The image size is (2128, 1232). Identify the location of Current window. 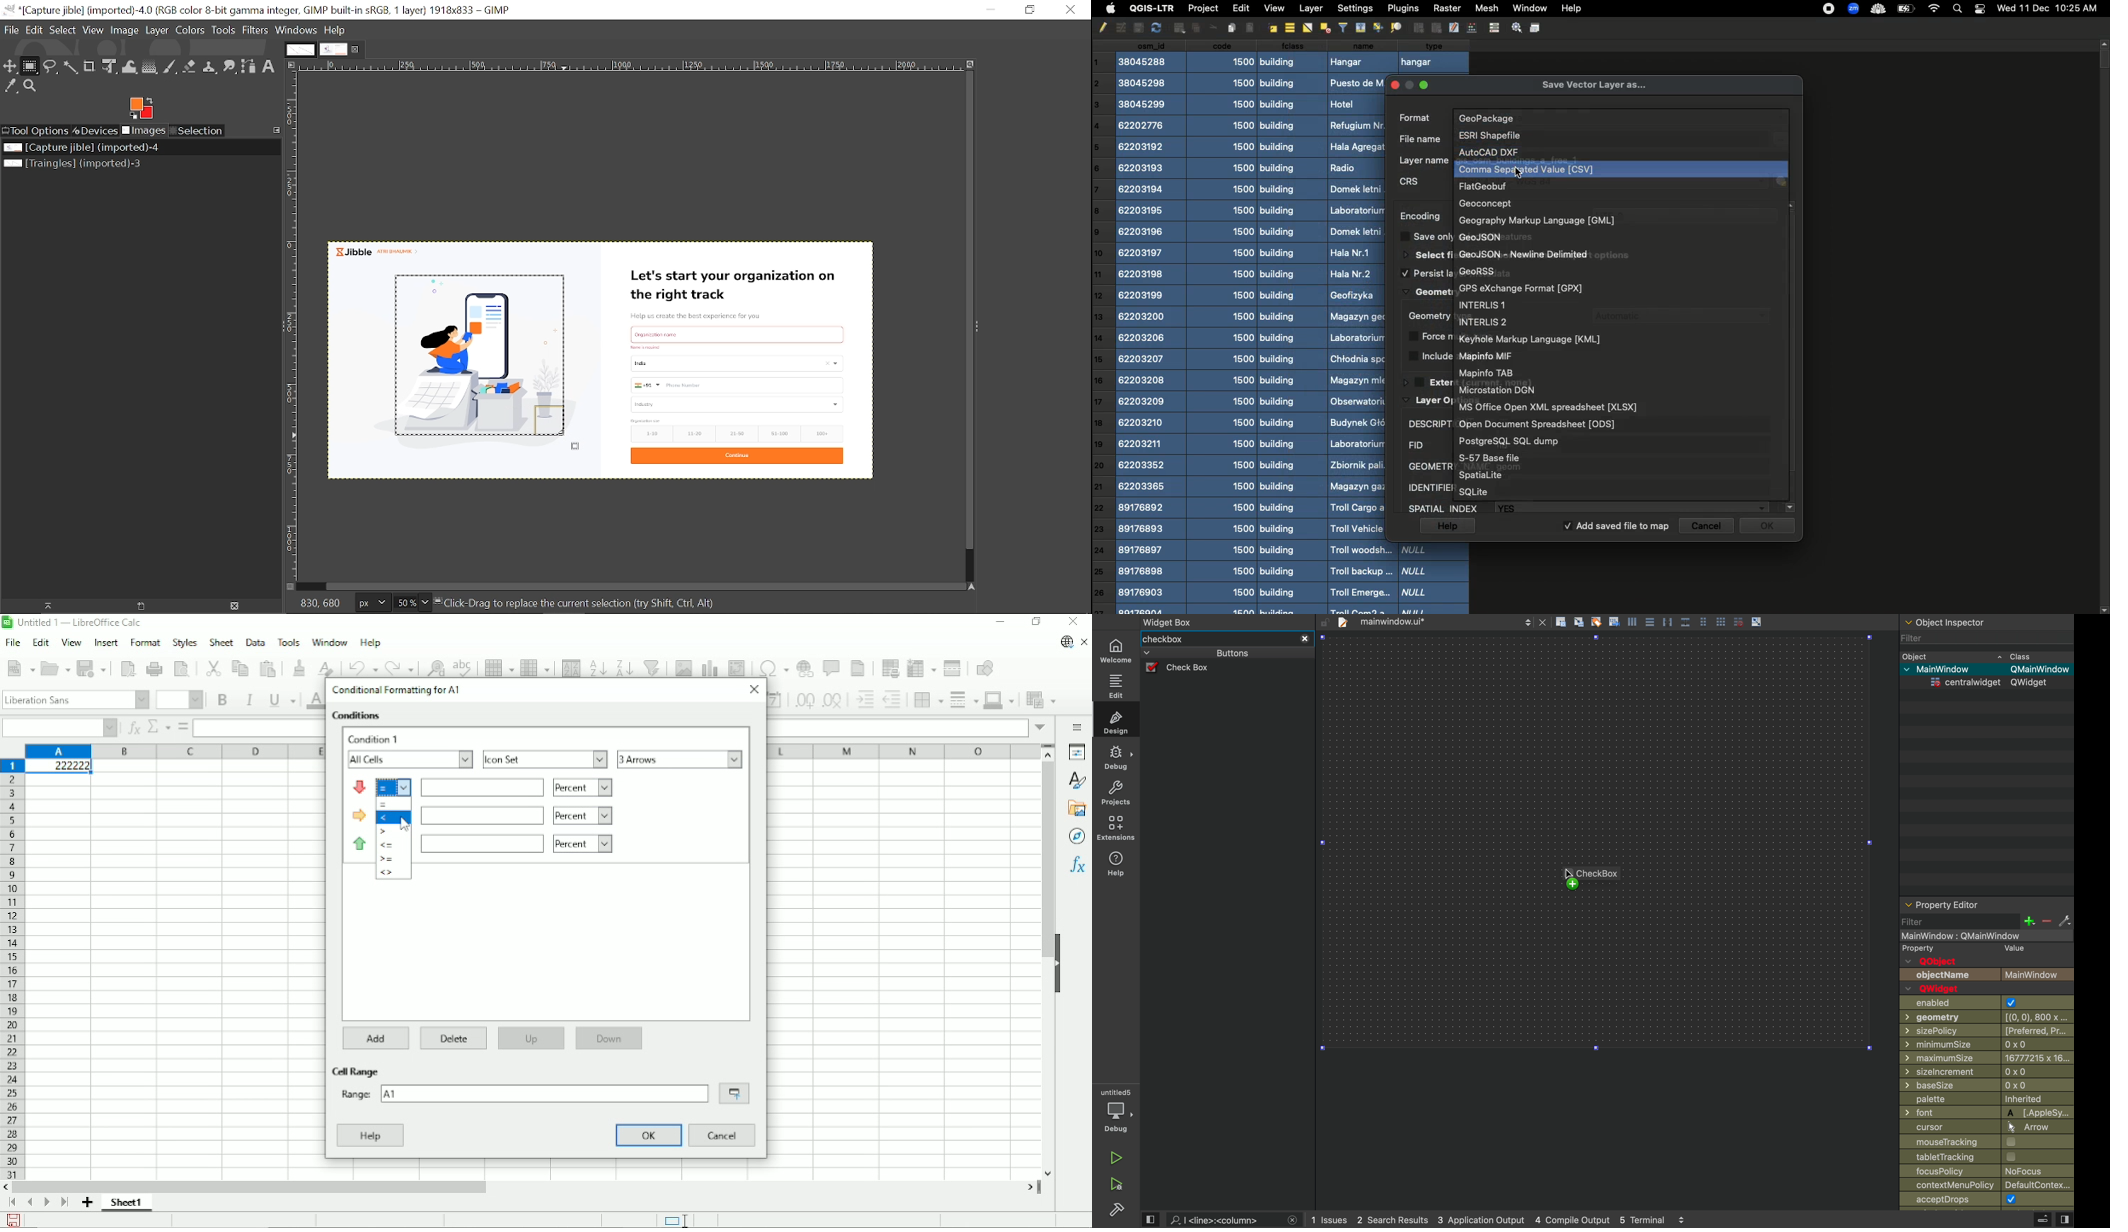
(258, 9).